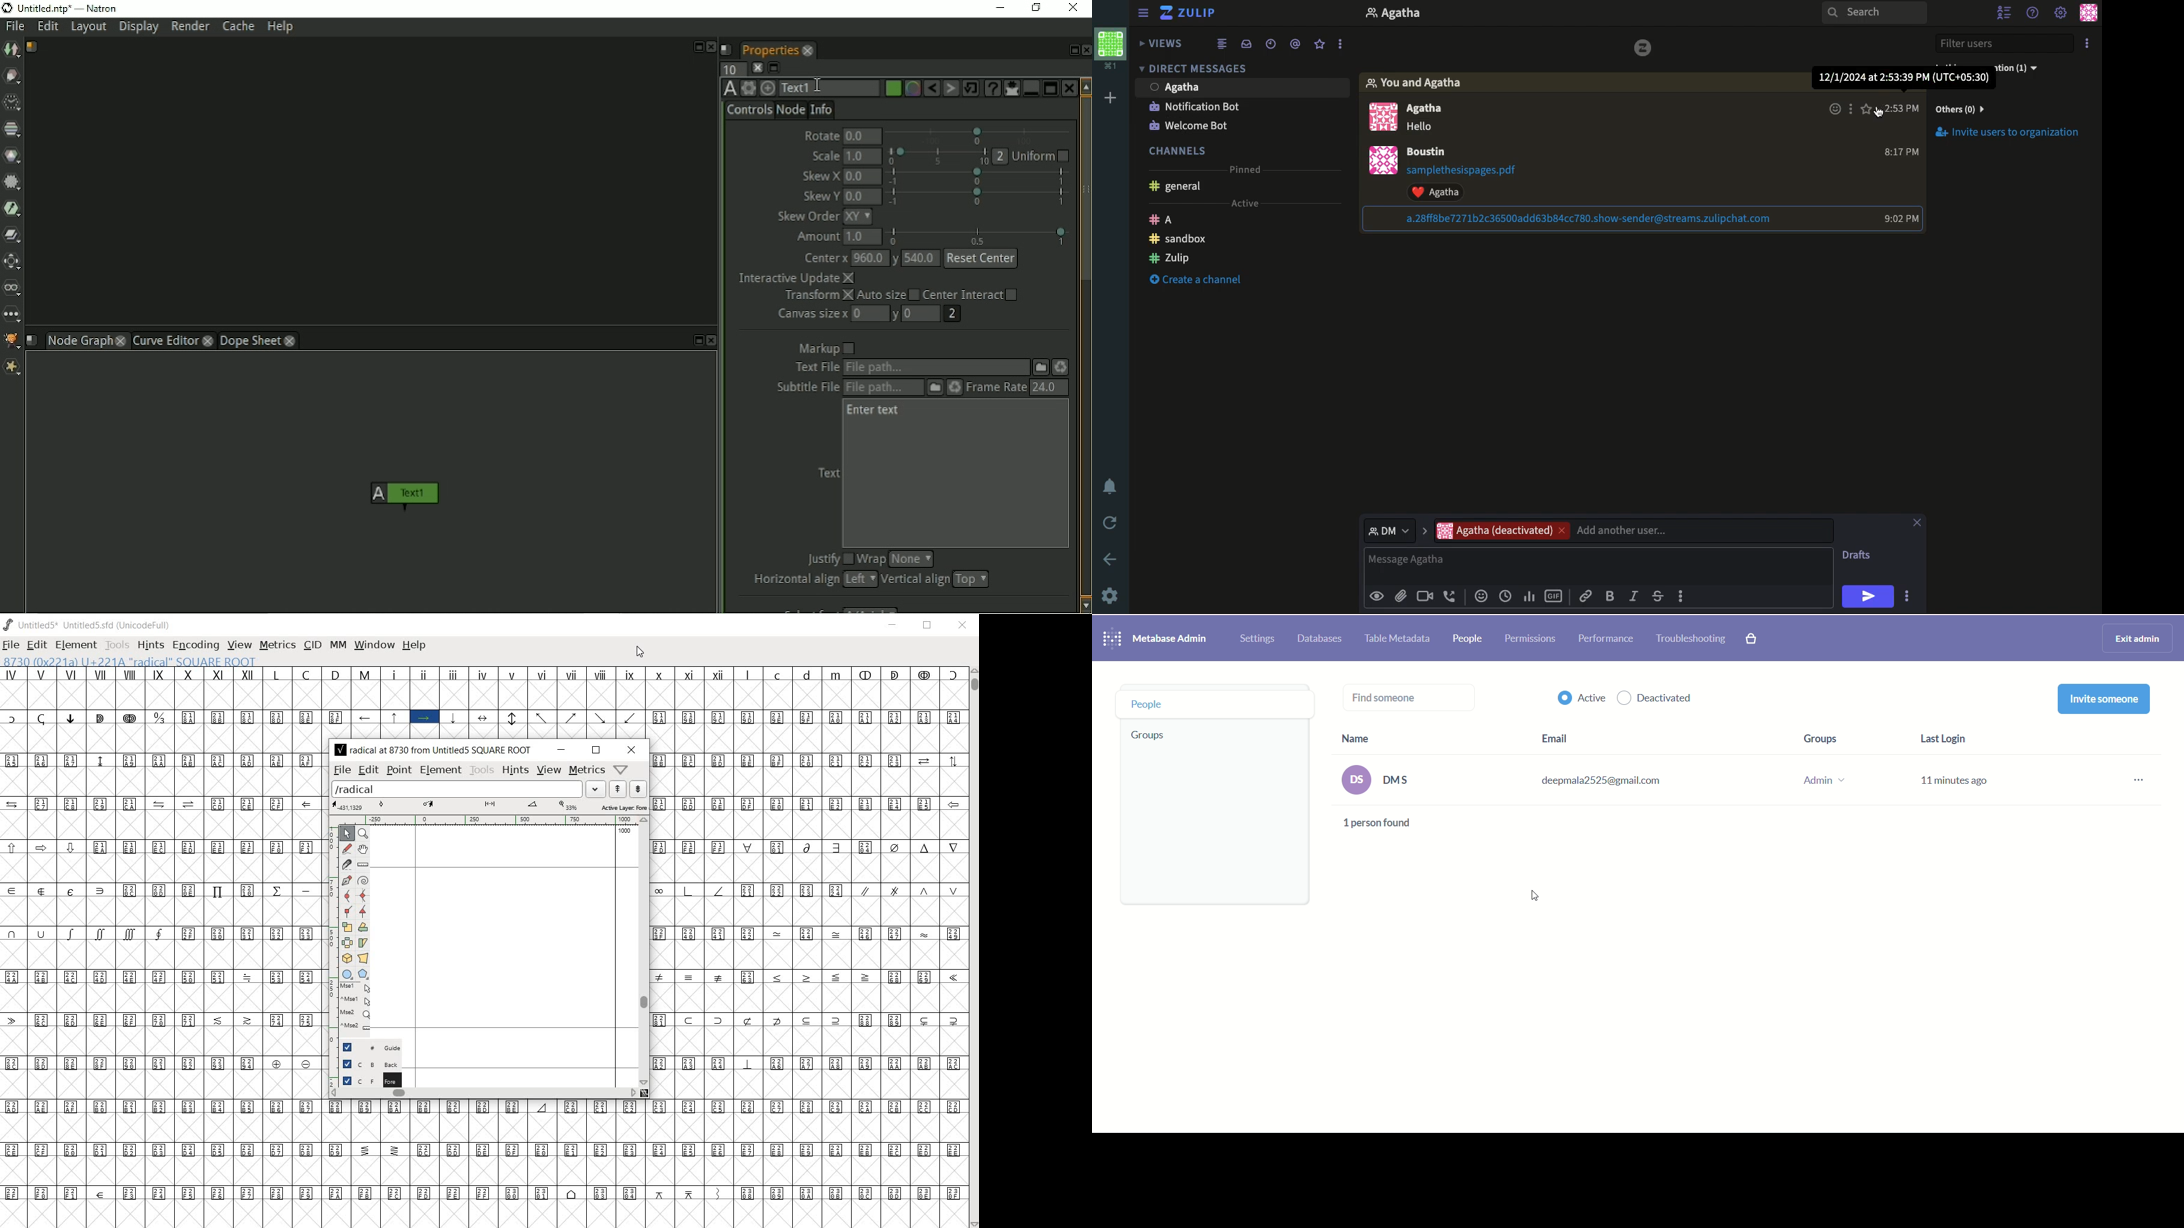  Describe the element at coordinates (1408, 700) in the screenshot. I see `find someone` at that location.